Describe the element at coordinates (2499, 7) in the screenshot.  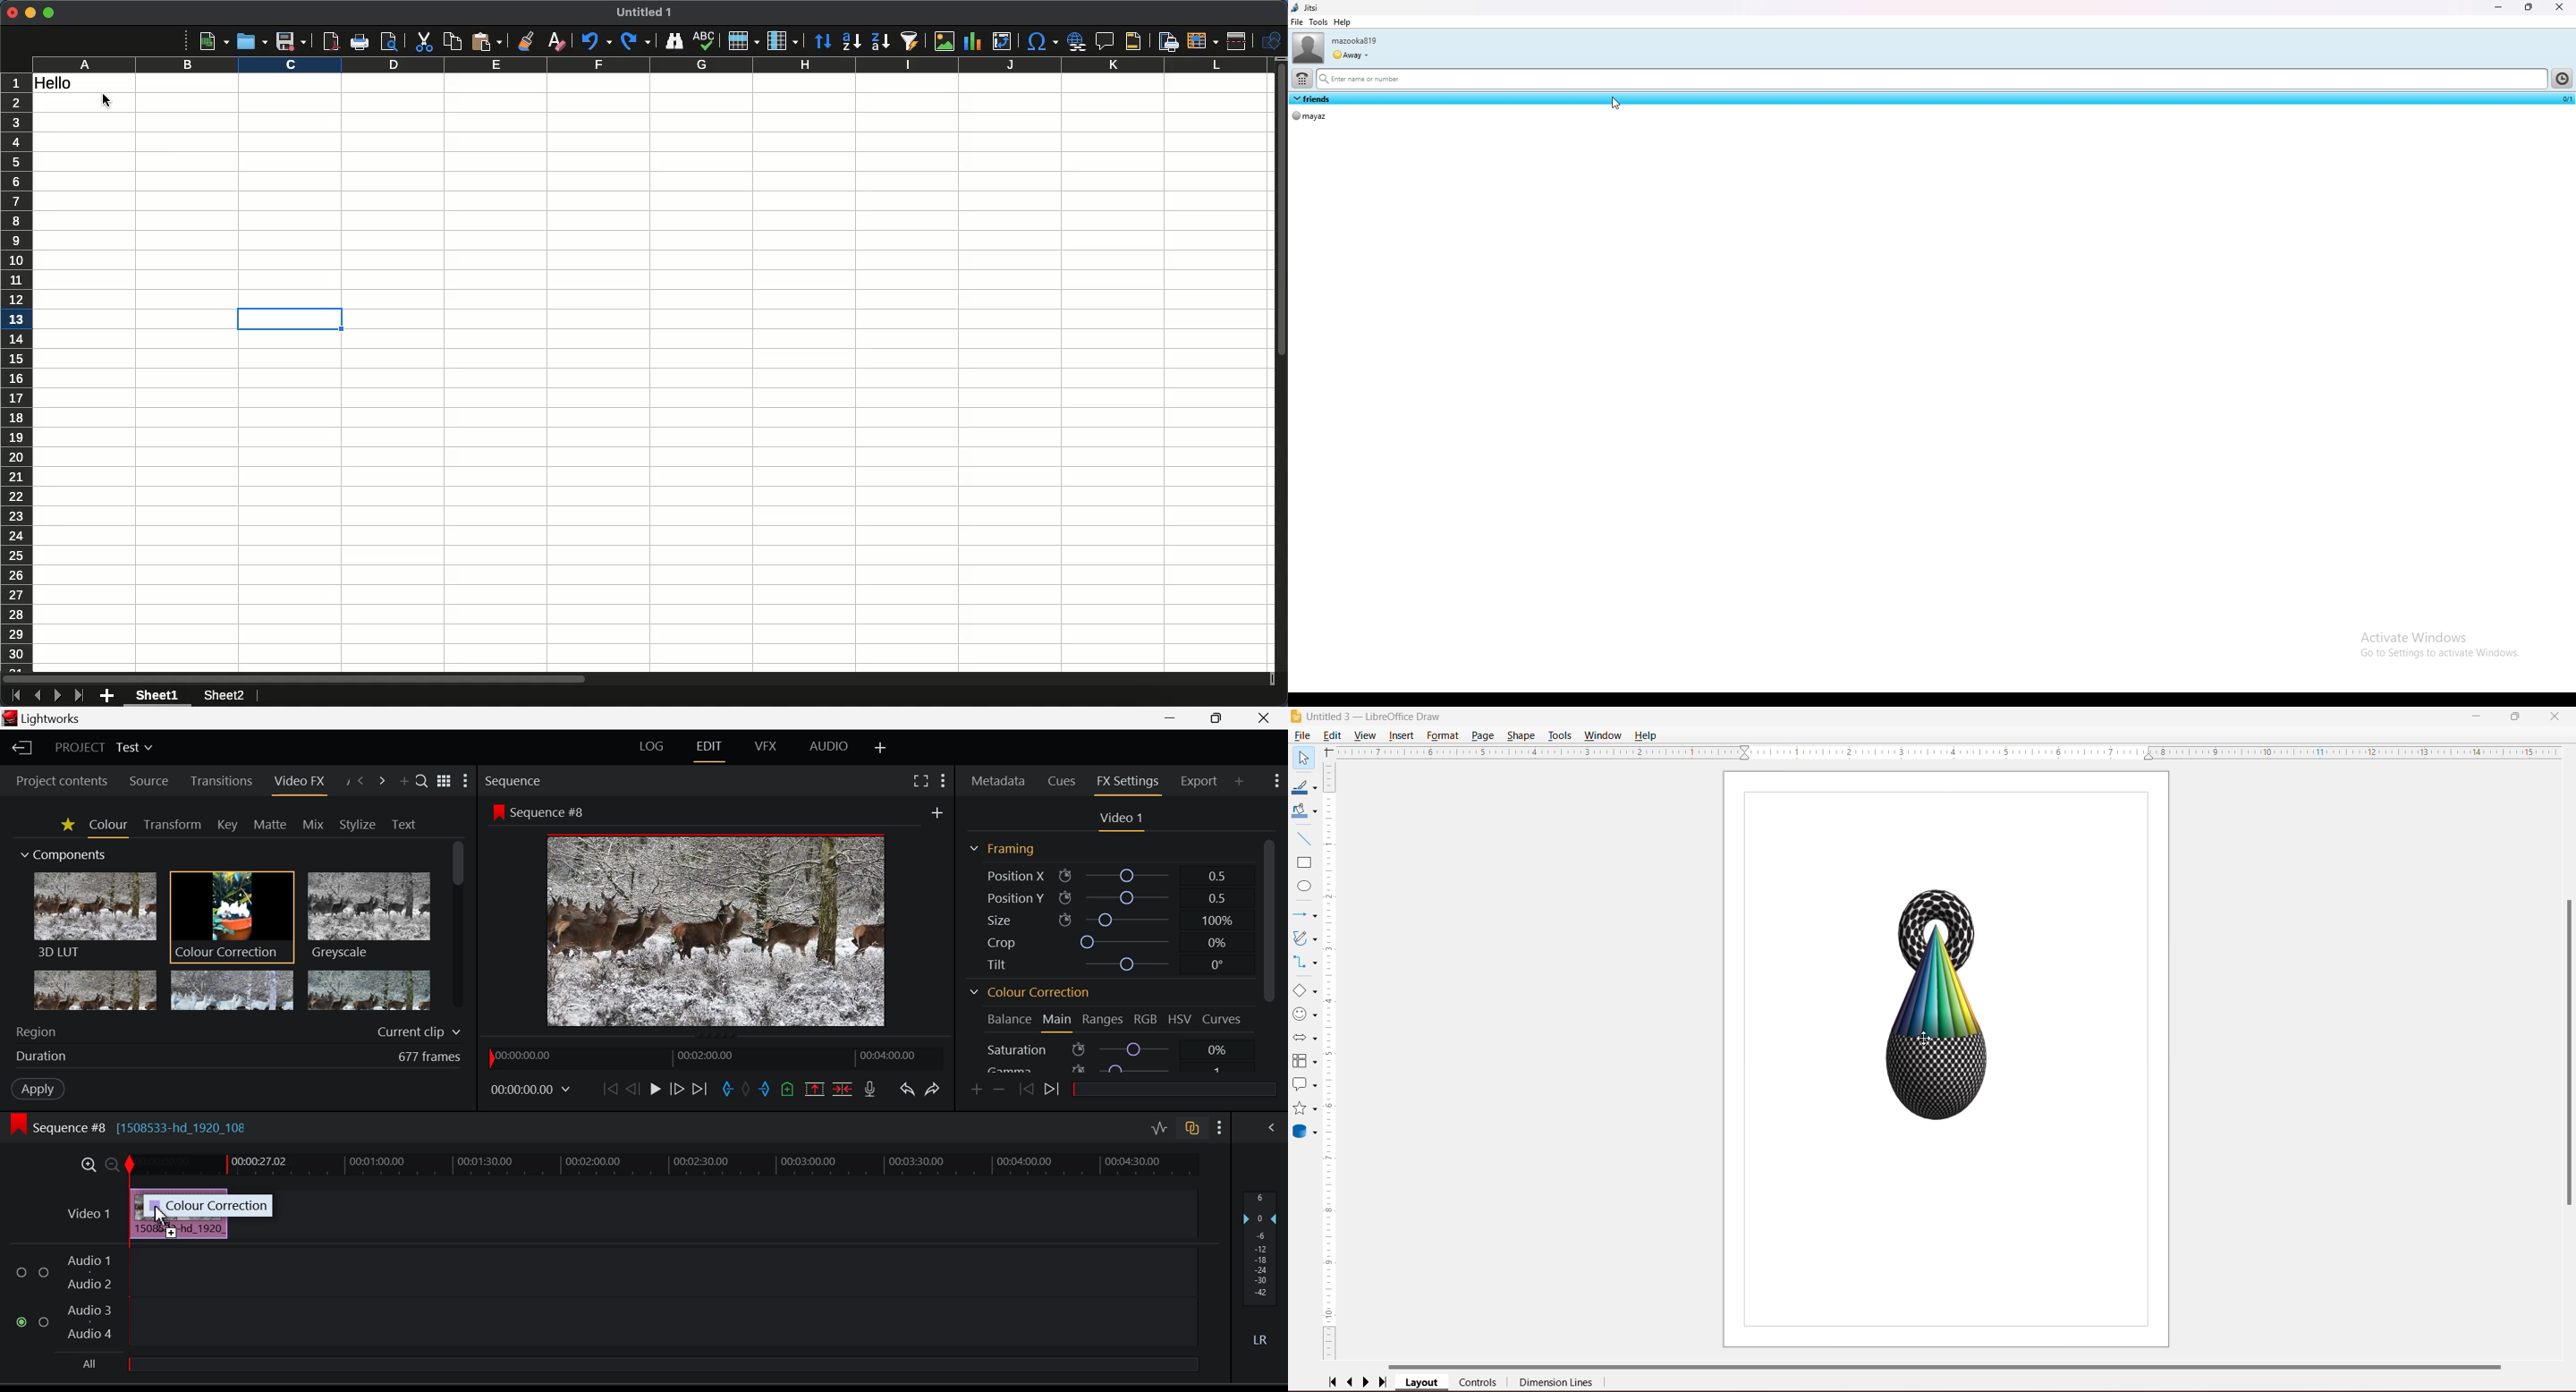
I see `minimize` at that location.